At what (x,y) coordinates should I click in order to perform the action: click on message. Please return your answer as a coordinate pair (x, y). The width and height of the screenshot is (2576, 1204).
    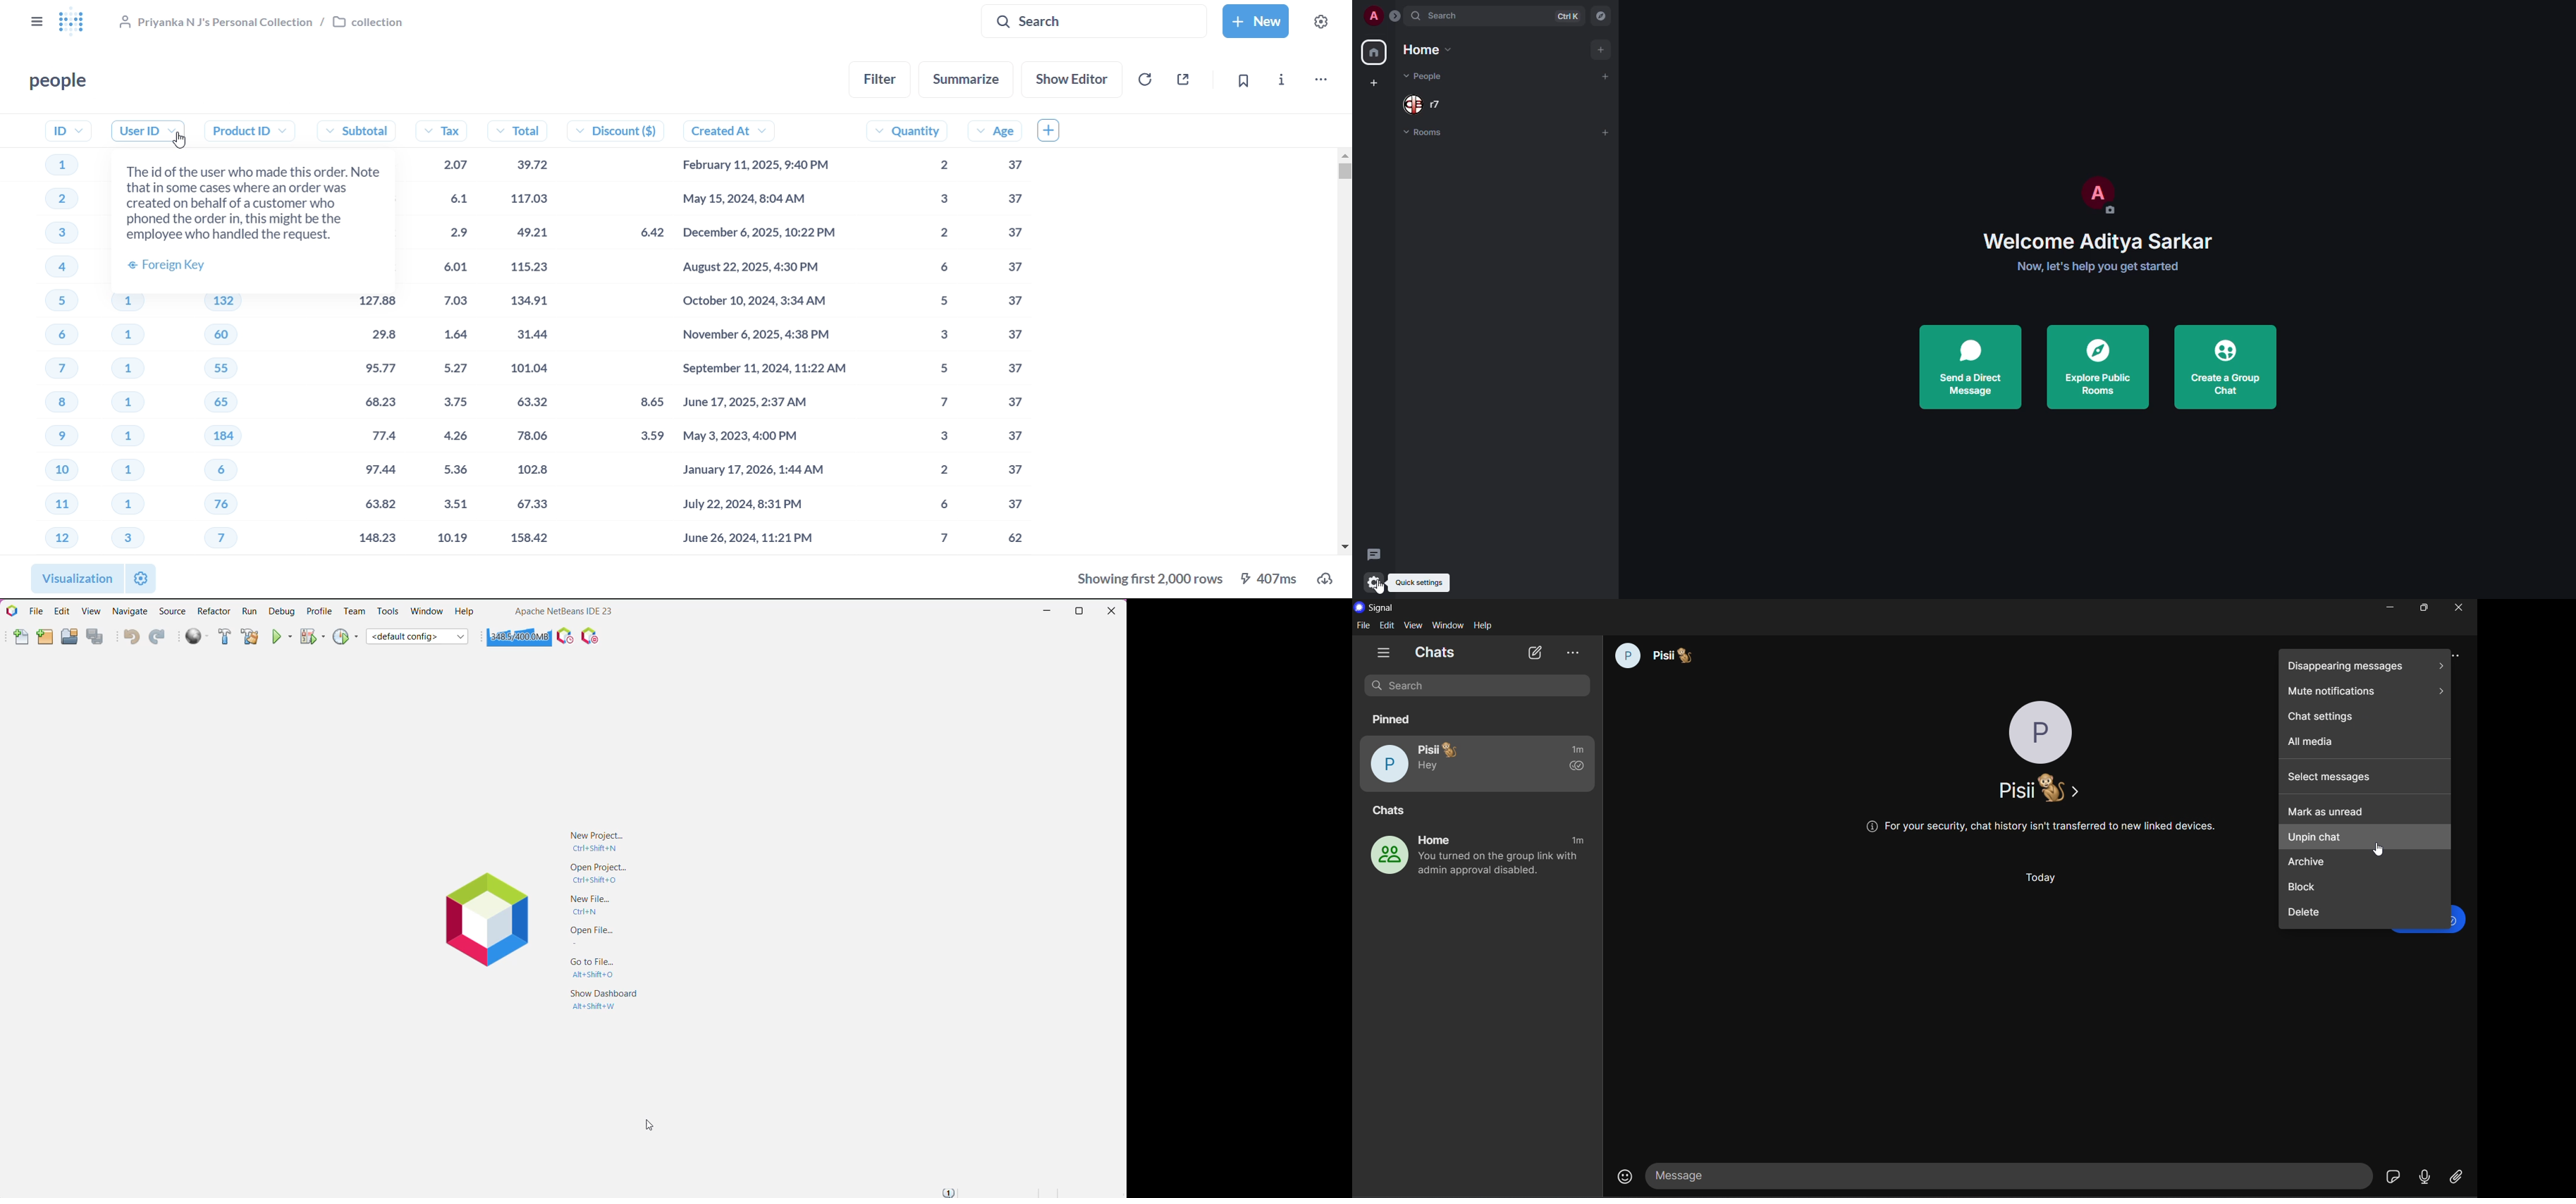
    Looking at the image, I should click on (2012, 1175).